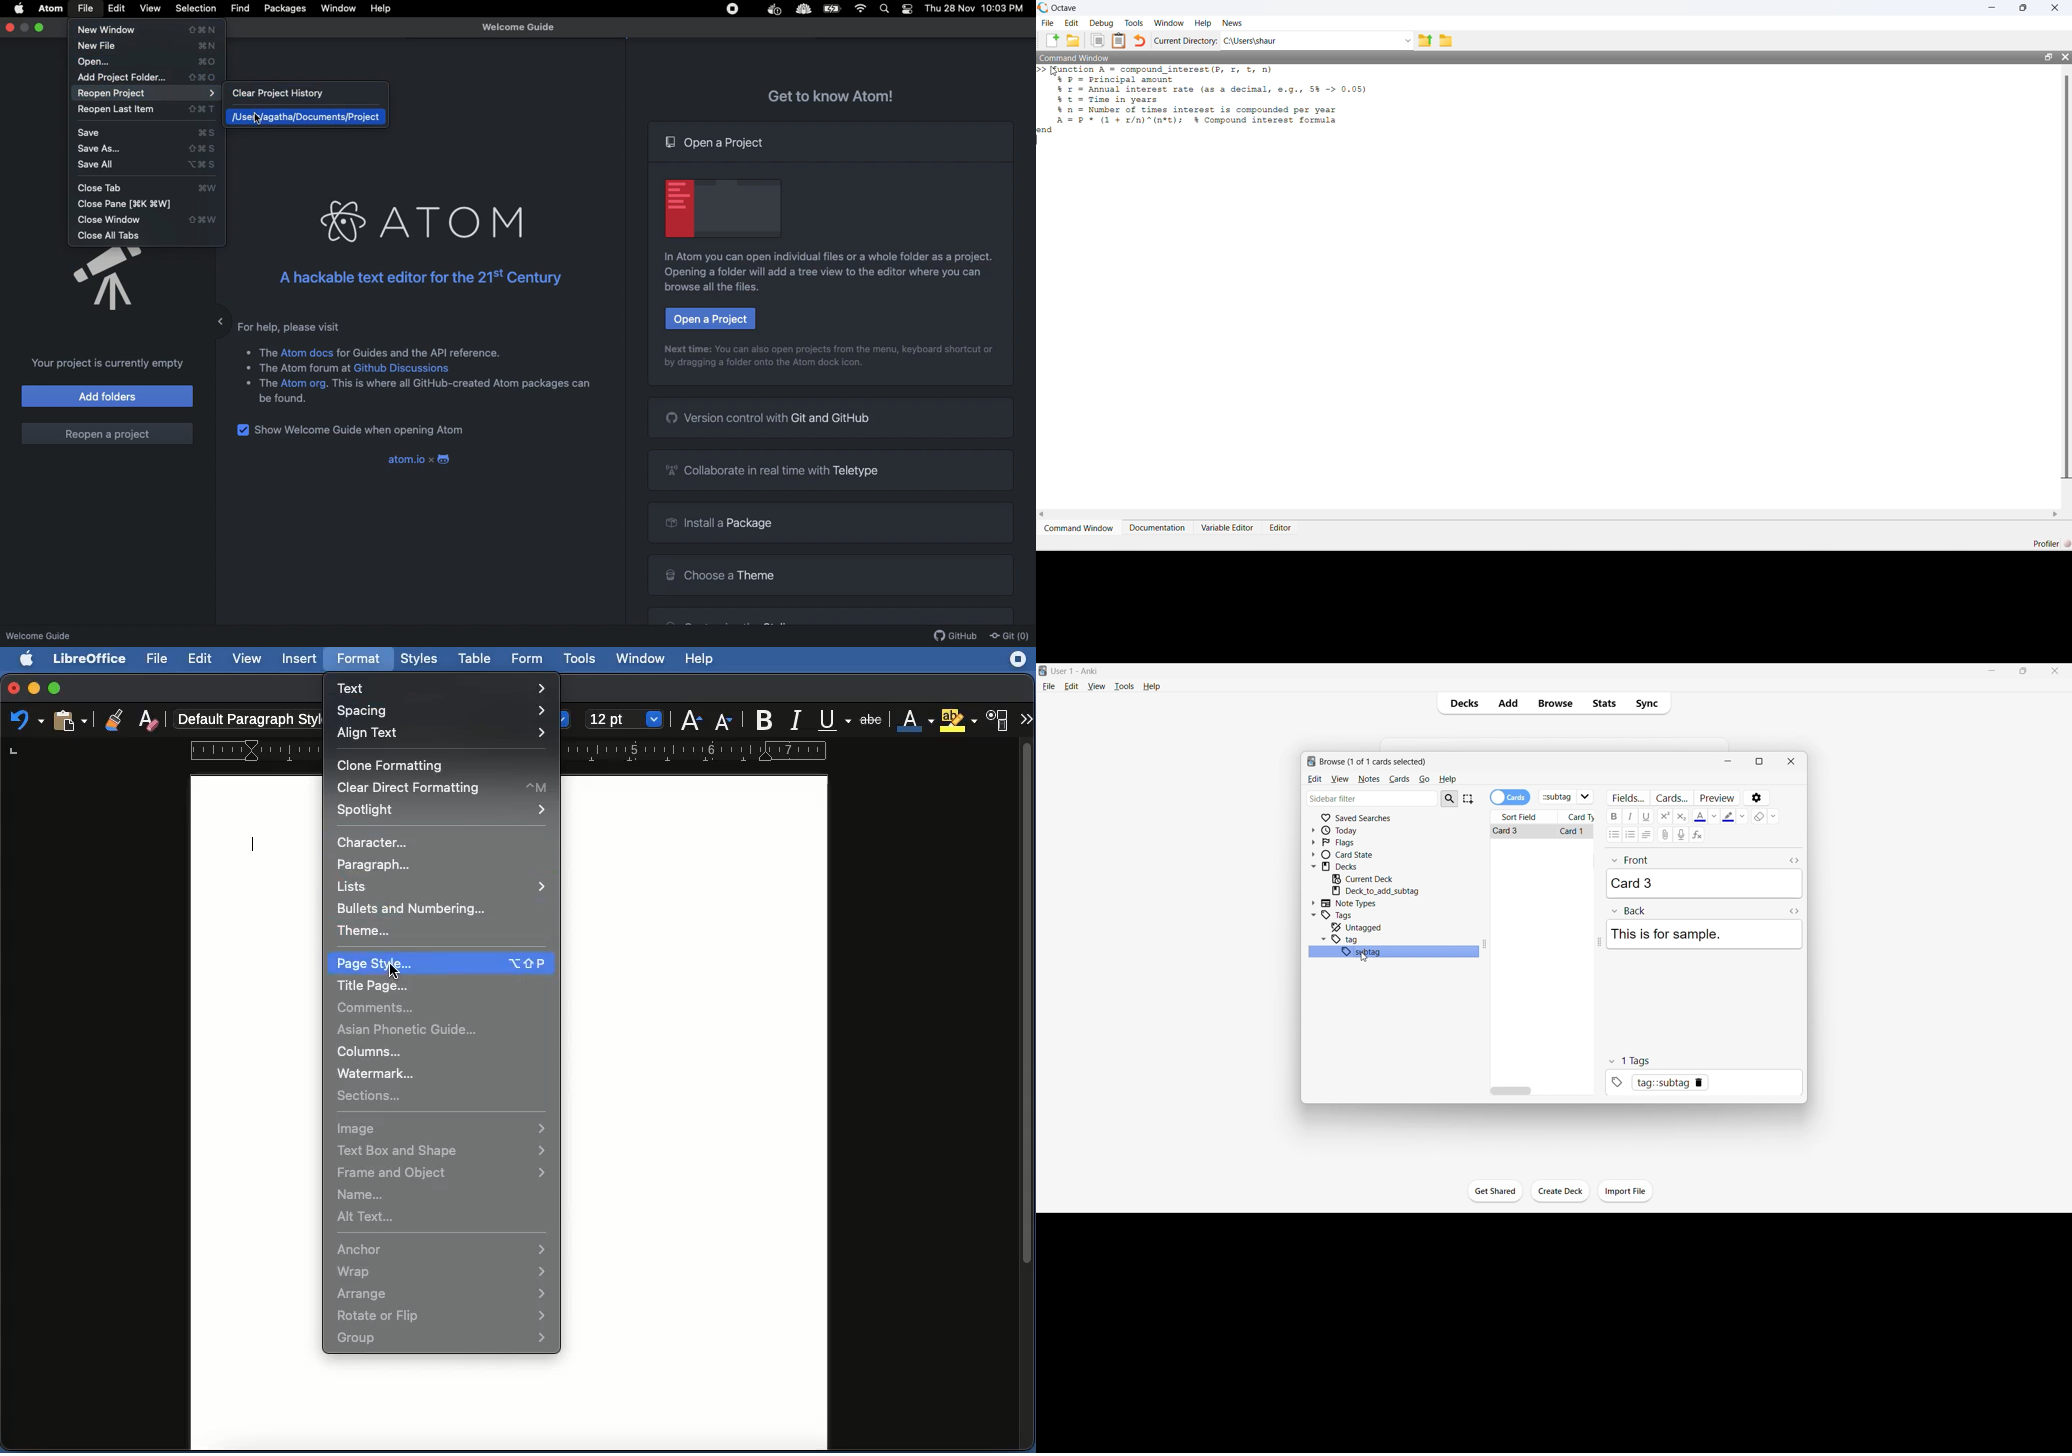 This screenshot has height=1456, width=2072. What do you see at coordinates (1794, 911) in the screenshot?
I see `Toggle HTML editor` at bounding box center [1794, 911].